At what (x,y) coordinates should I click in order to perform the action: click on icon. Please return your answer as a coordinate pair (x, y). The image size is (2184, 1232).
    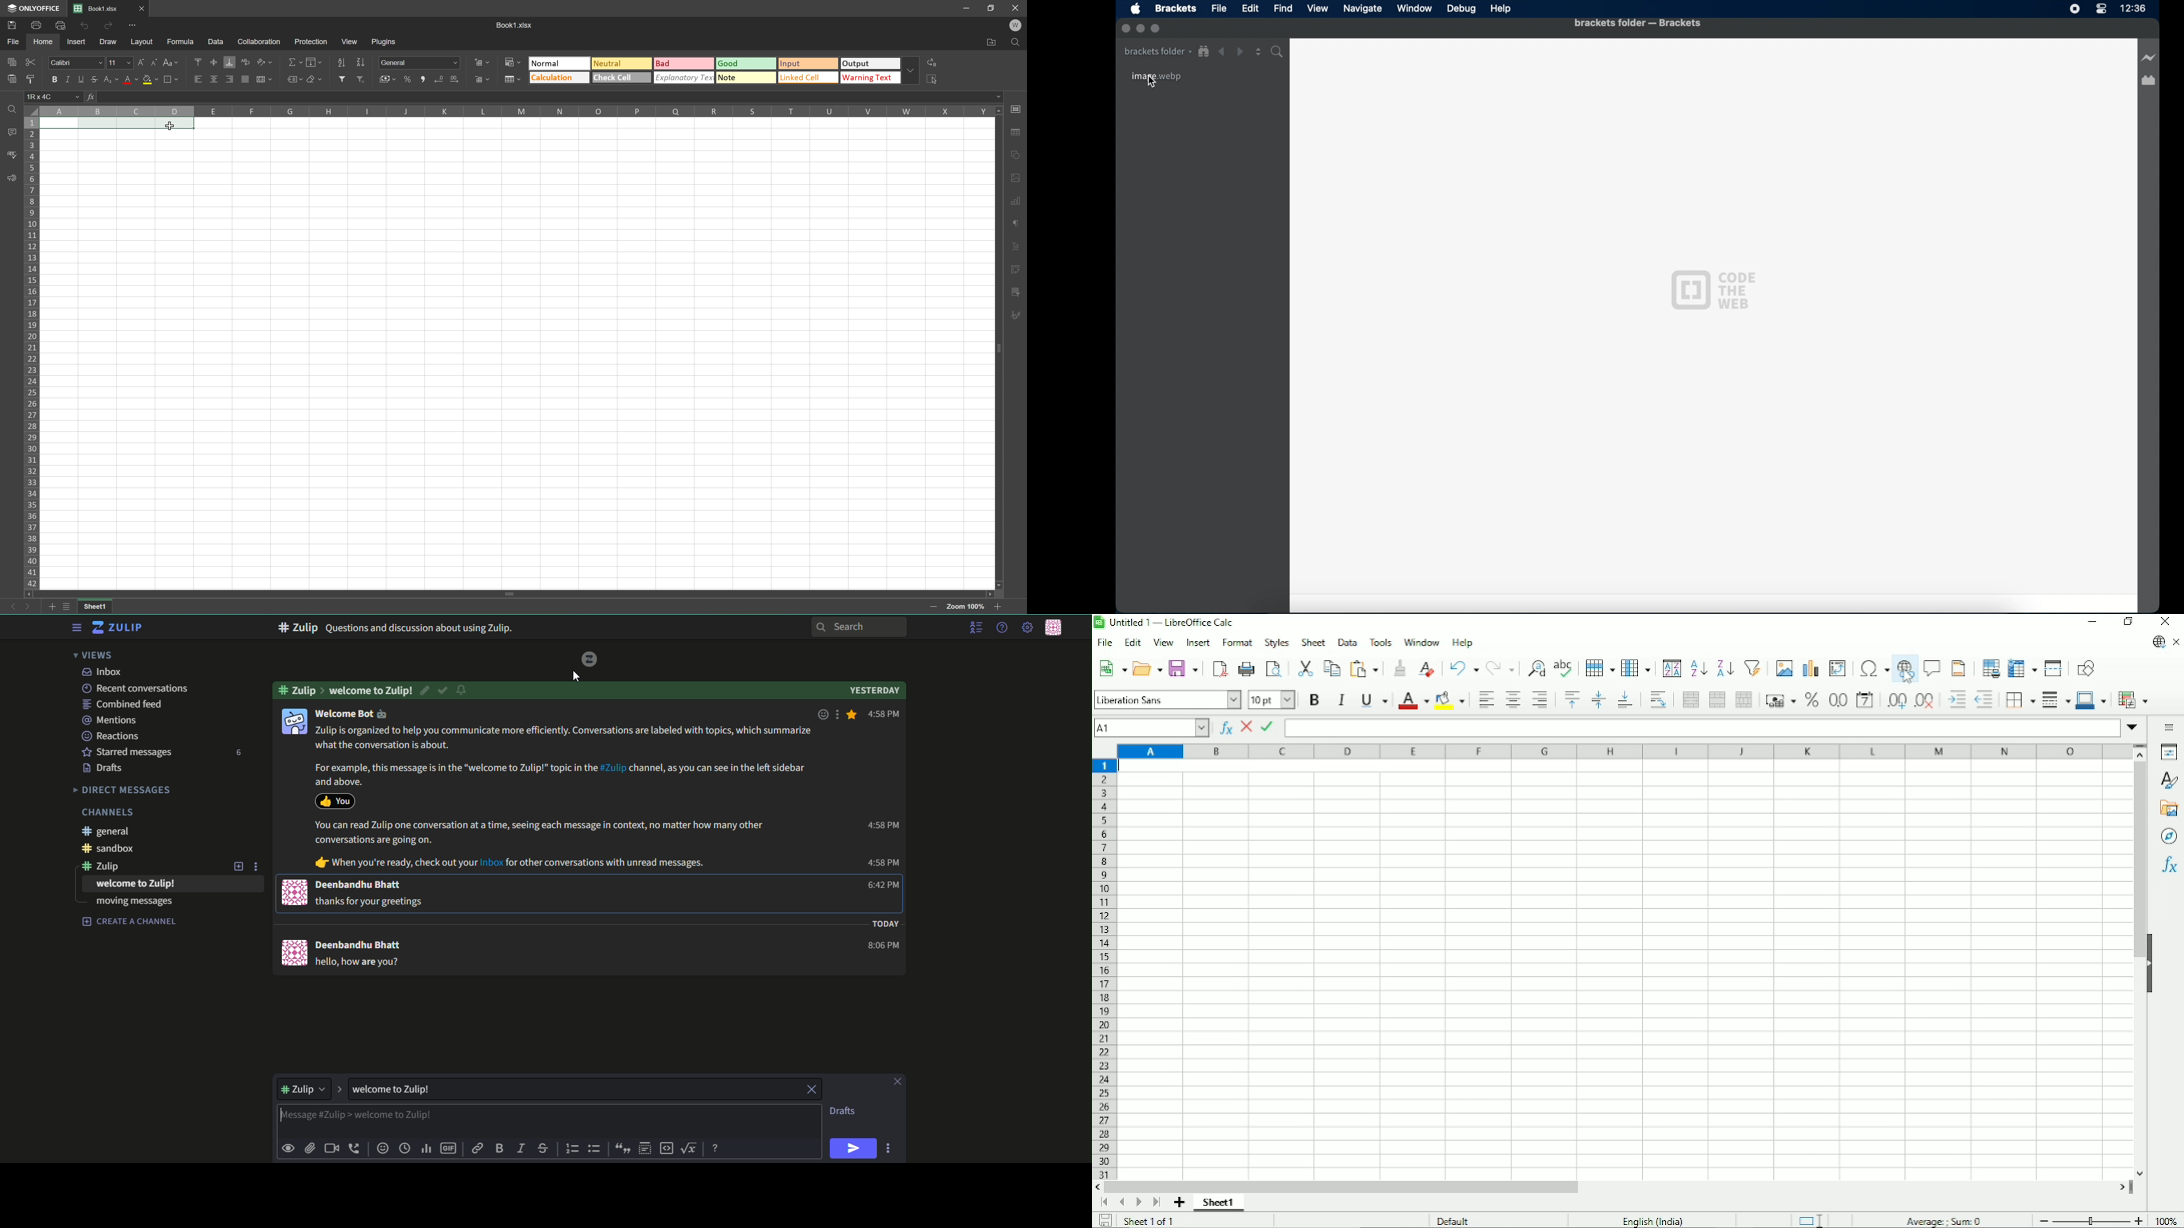
    Looking at the image, I should click on (335, 800).